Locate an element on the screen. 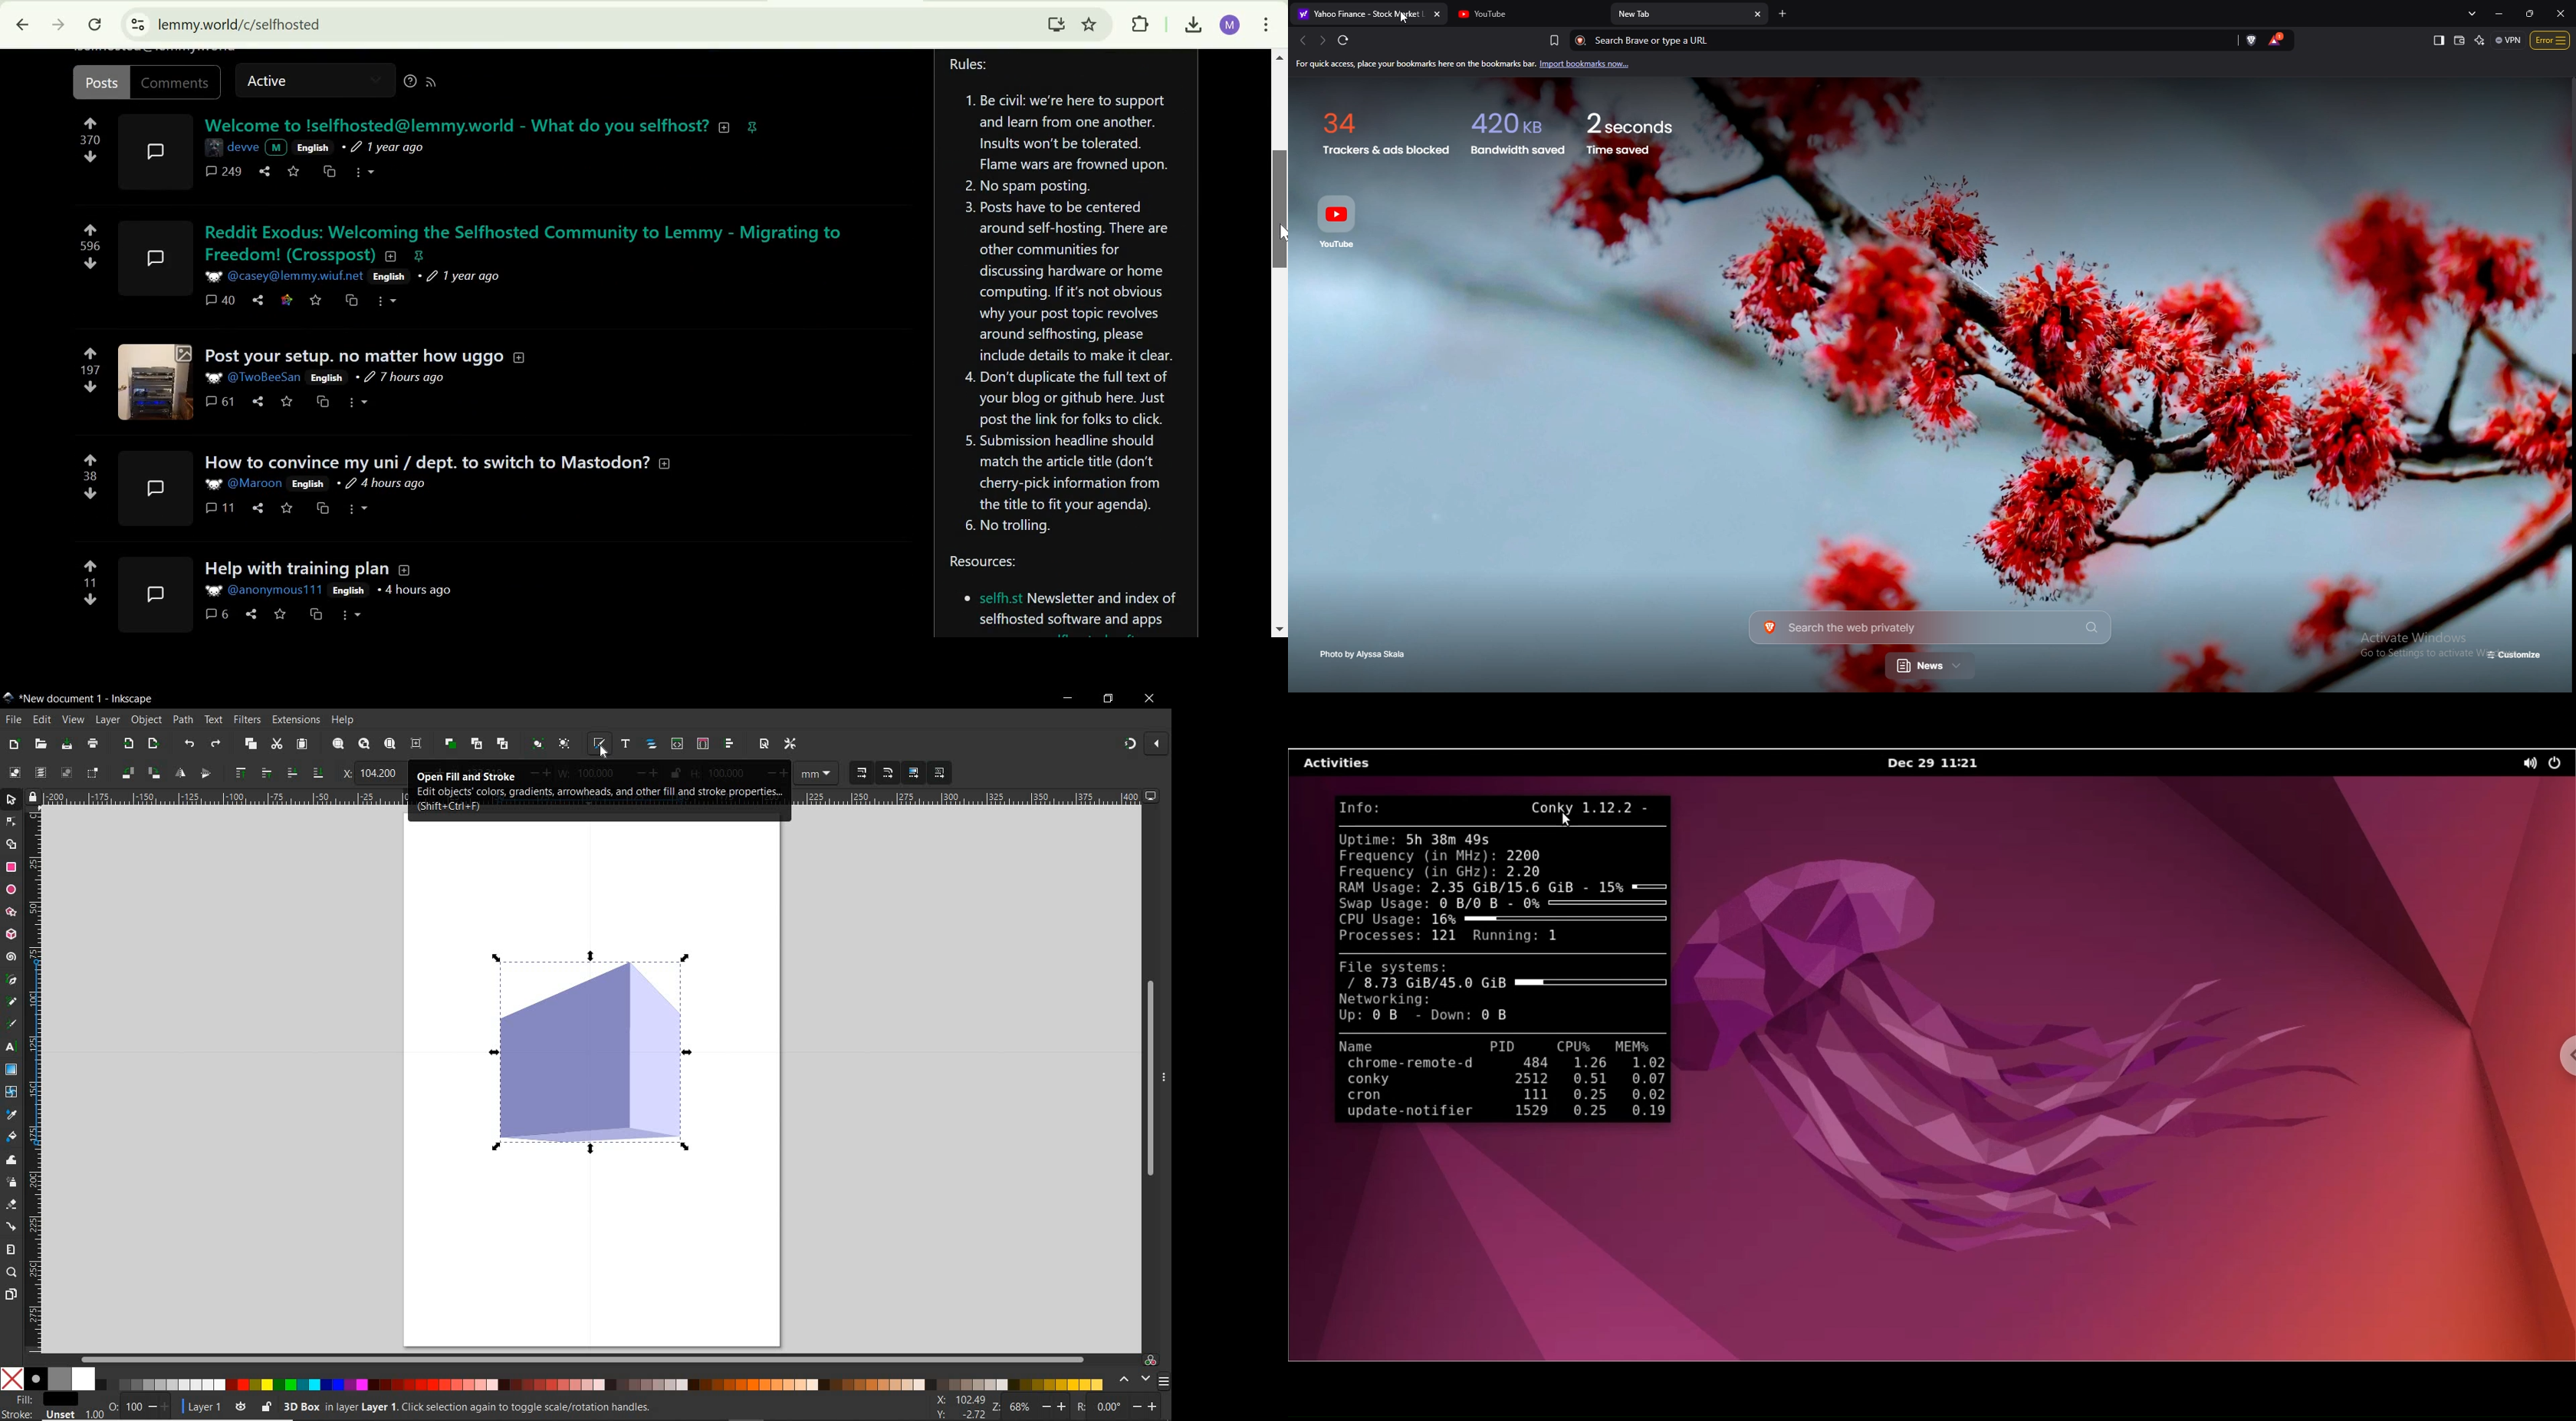 The height and width of the screenshot is (1428, 2576). Bookmark this tab is located at coordinates (1089, 23).